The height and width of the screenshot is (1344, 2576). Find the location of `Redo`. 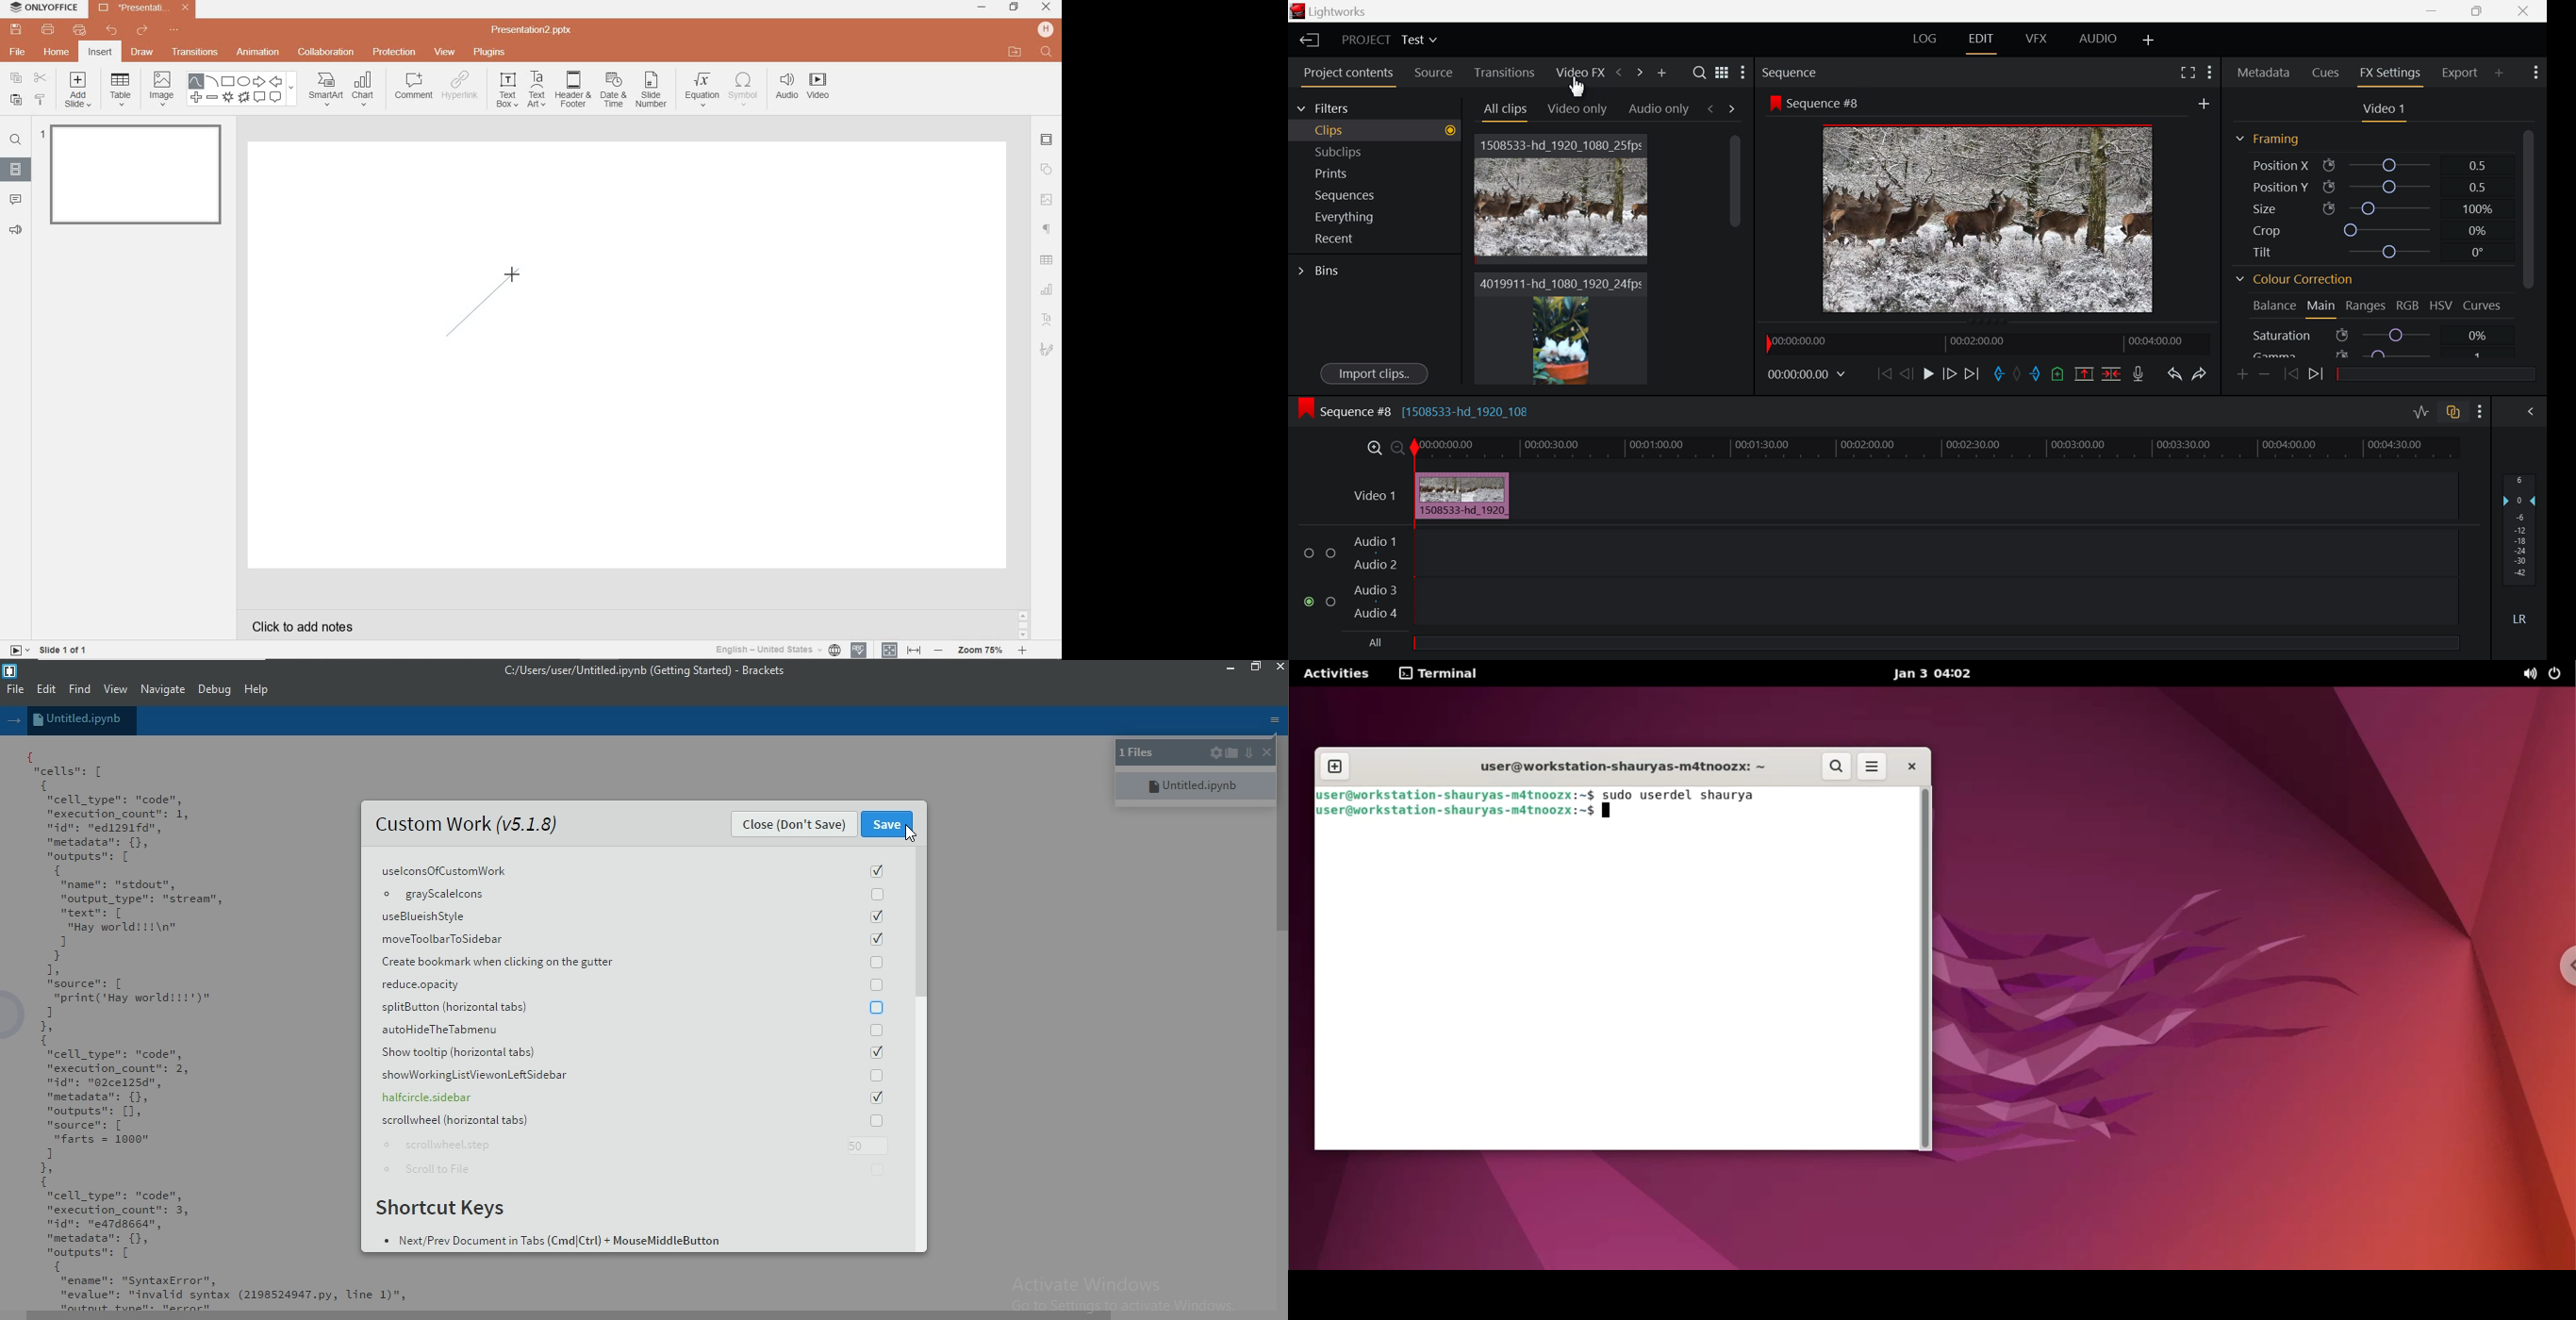

Redo is located at coordinates (2201, 375).